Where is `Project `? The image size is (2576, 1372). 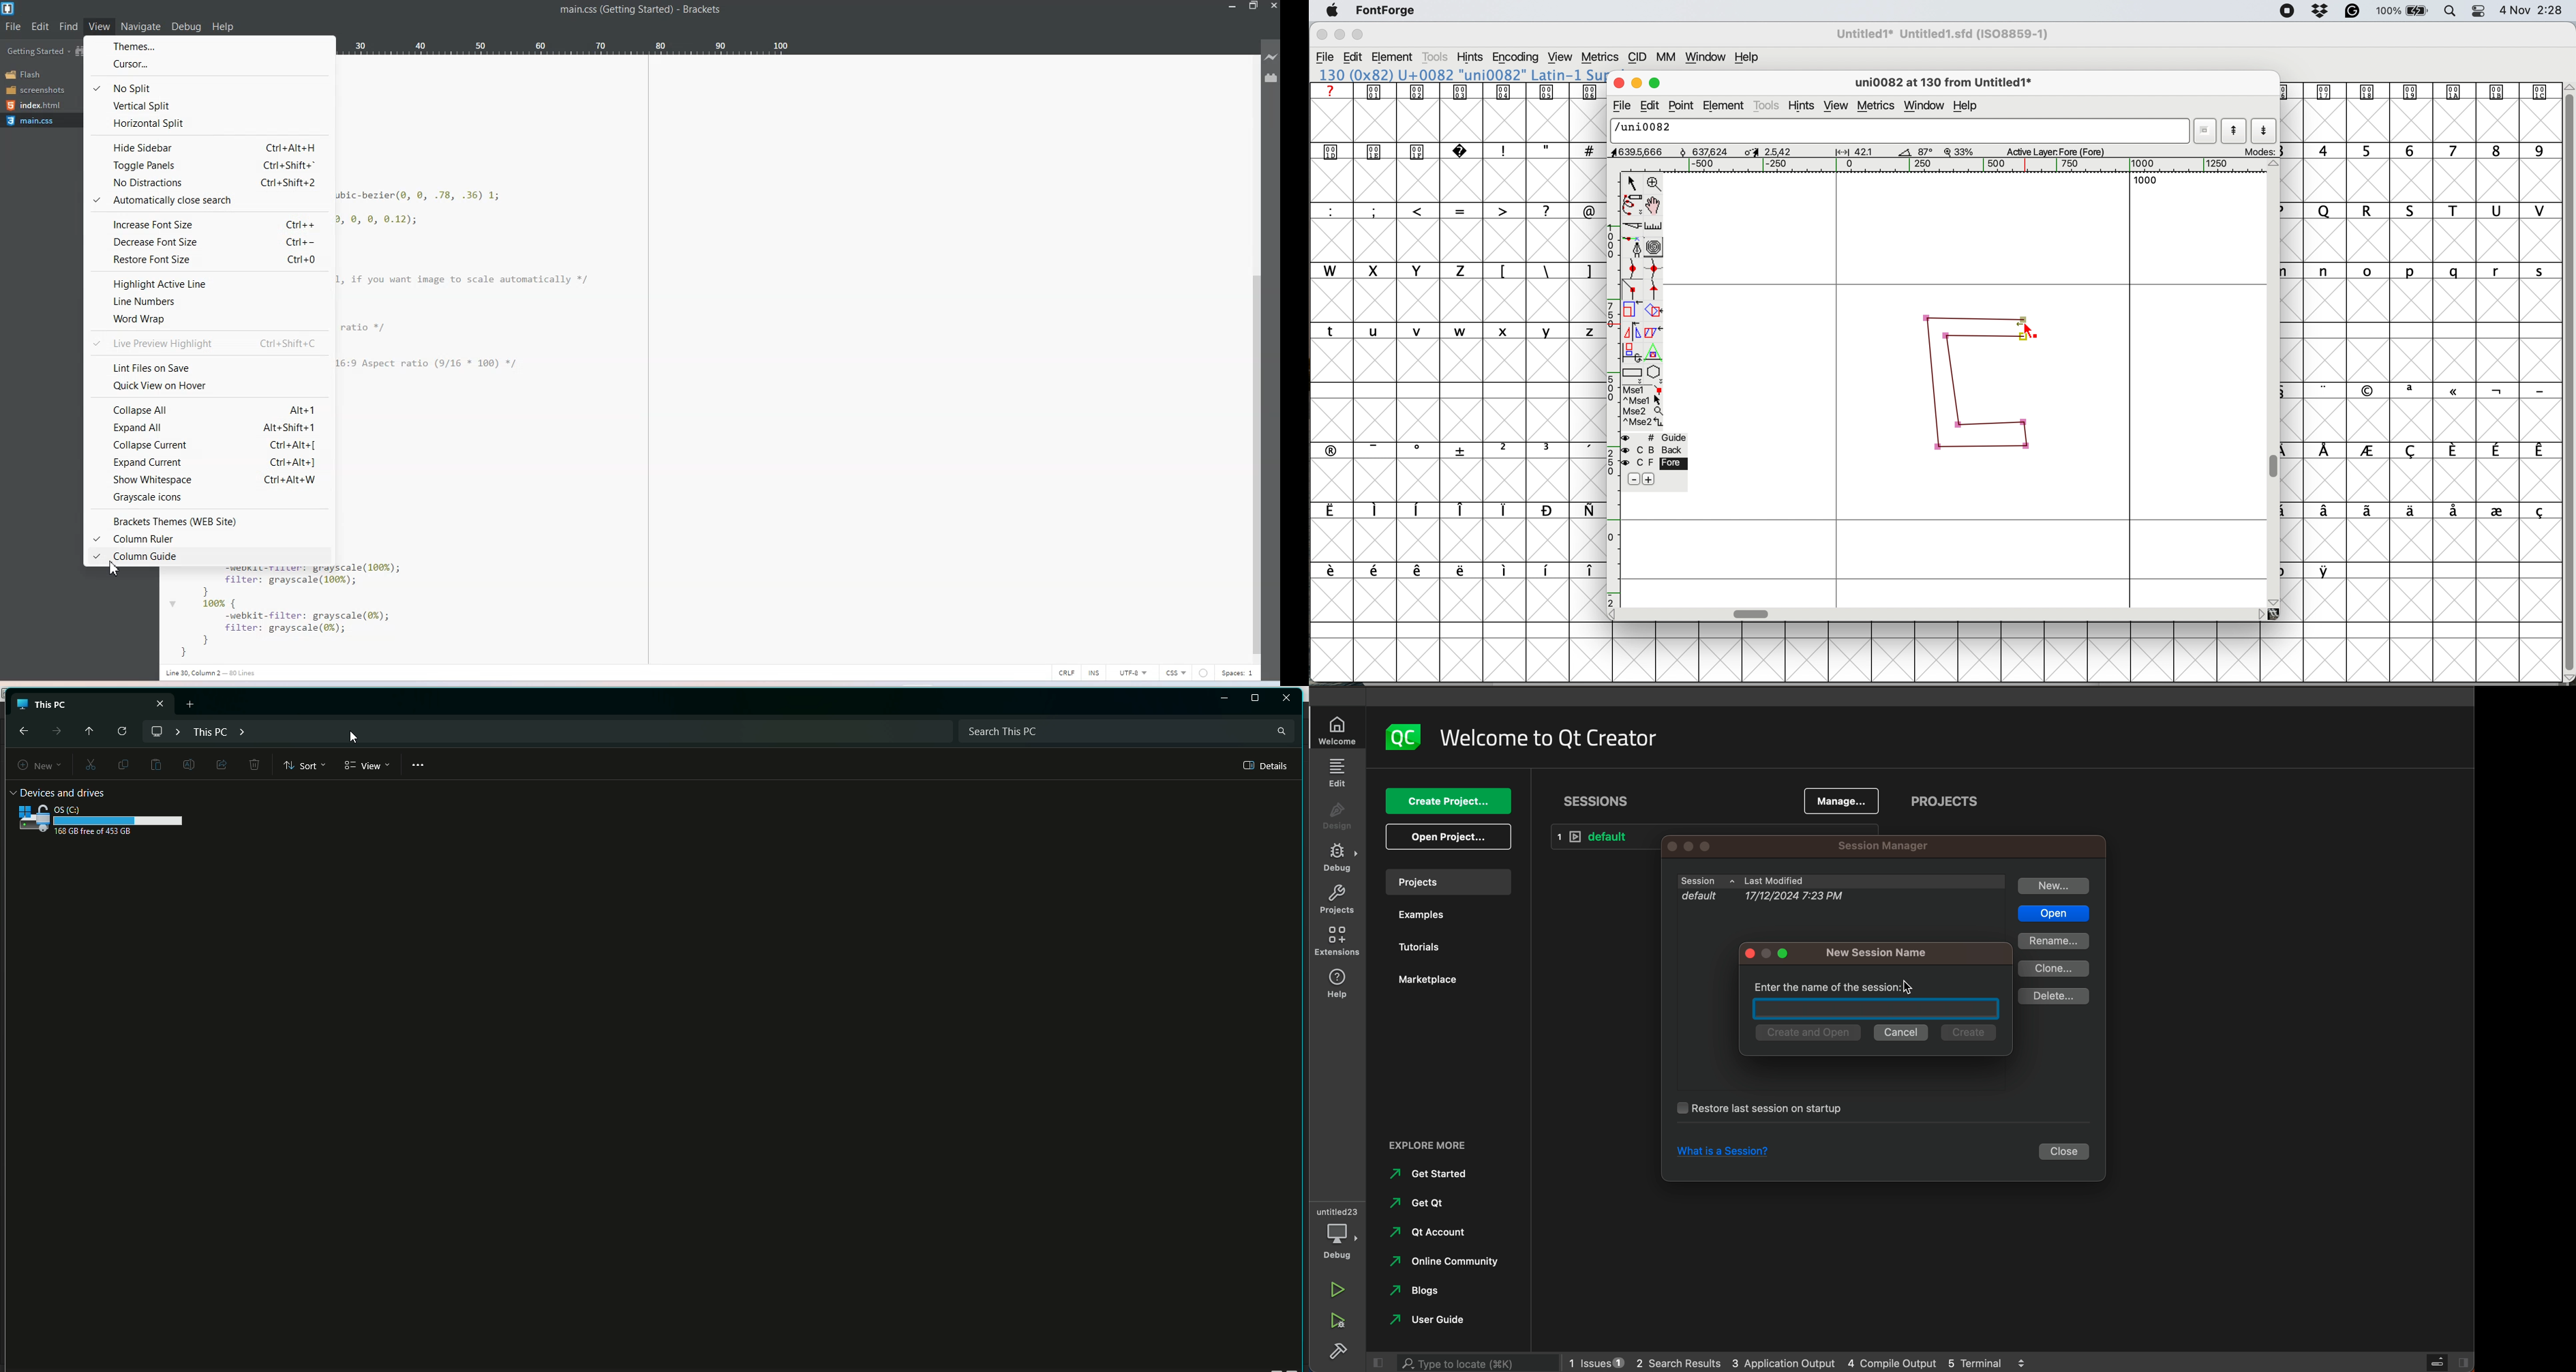 Project  is located at coordinates (1337, 901).